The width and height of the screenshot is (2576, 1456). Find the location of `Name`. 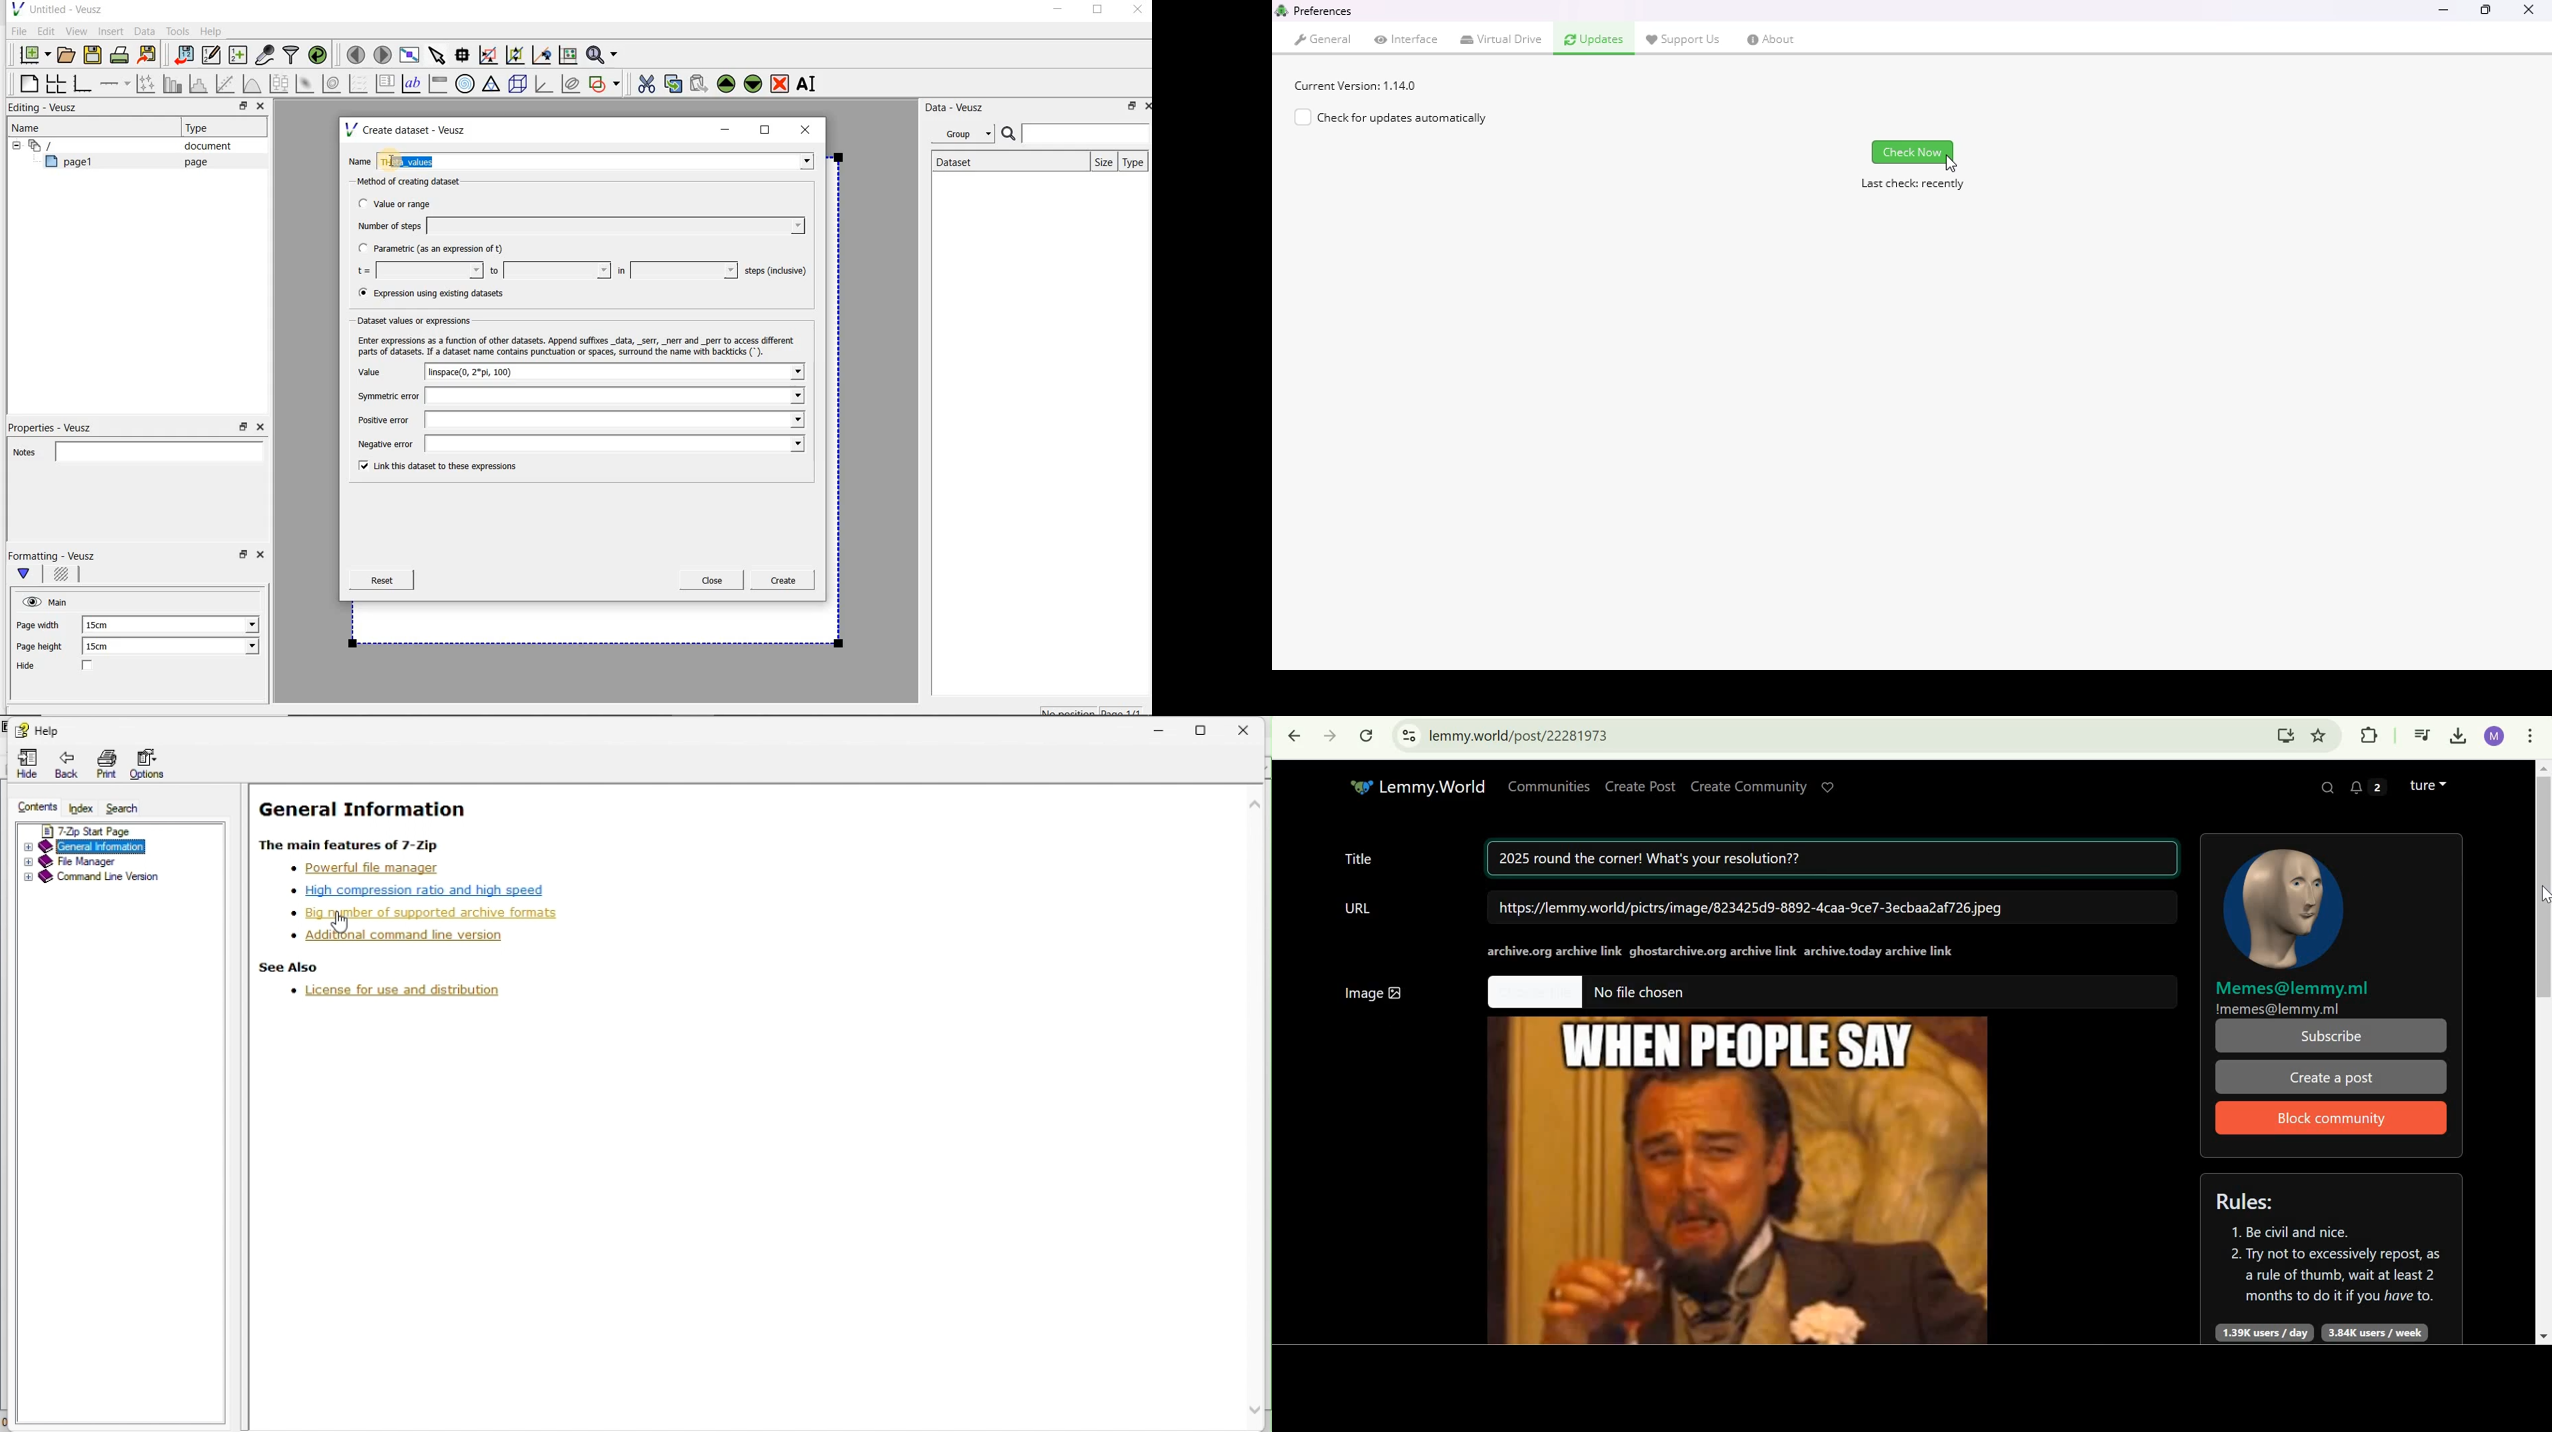

Name is located at coordinates (361, 160).